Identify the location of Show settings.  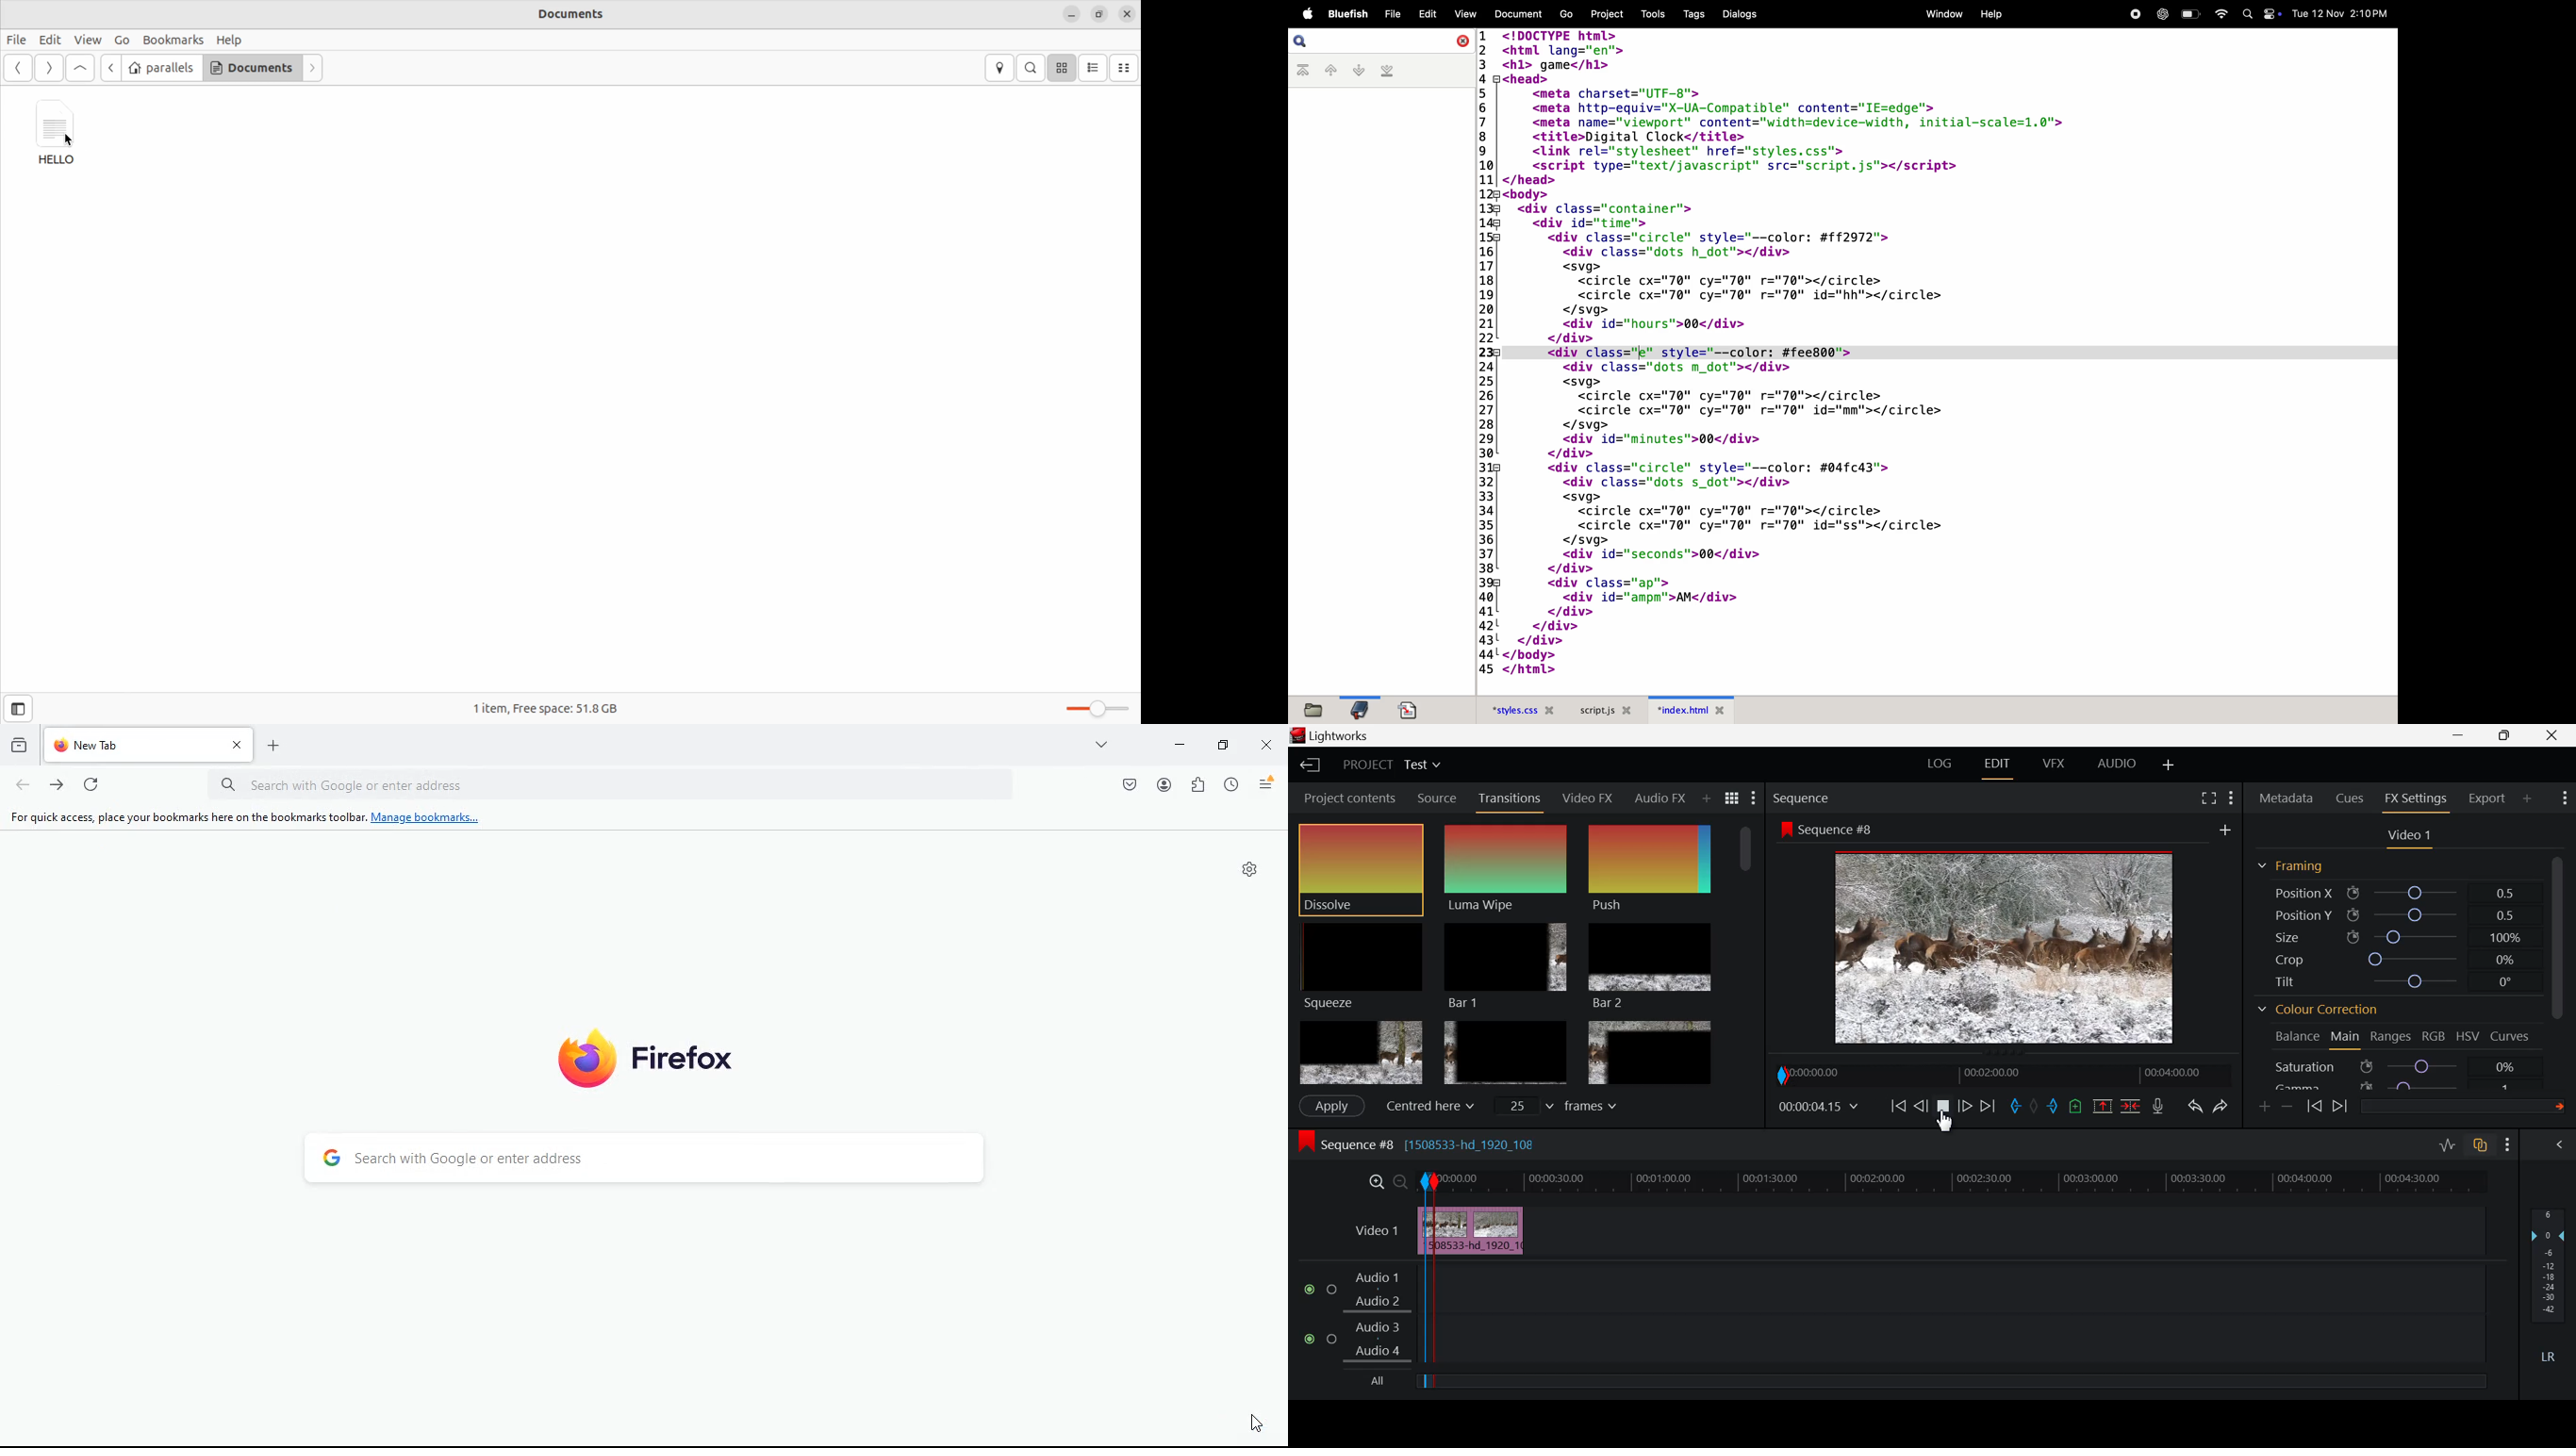
(2231, 798).